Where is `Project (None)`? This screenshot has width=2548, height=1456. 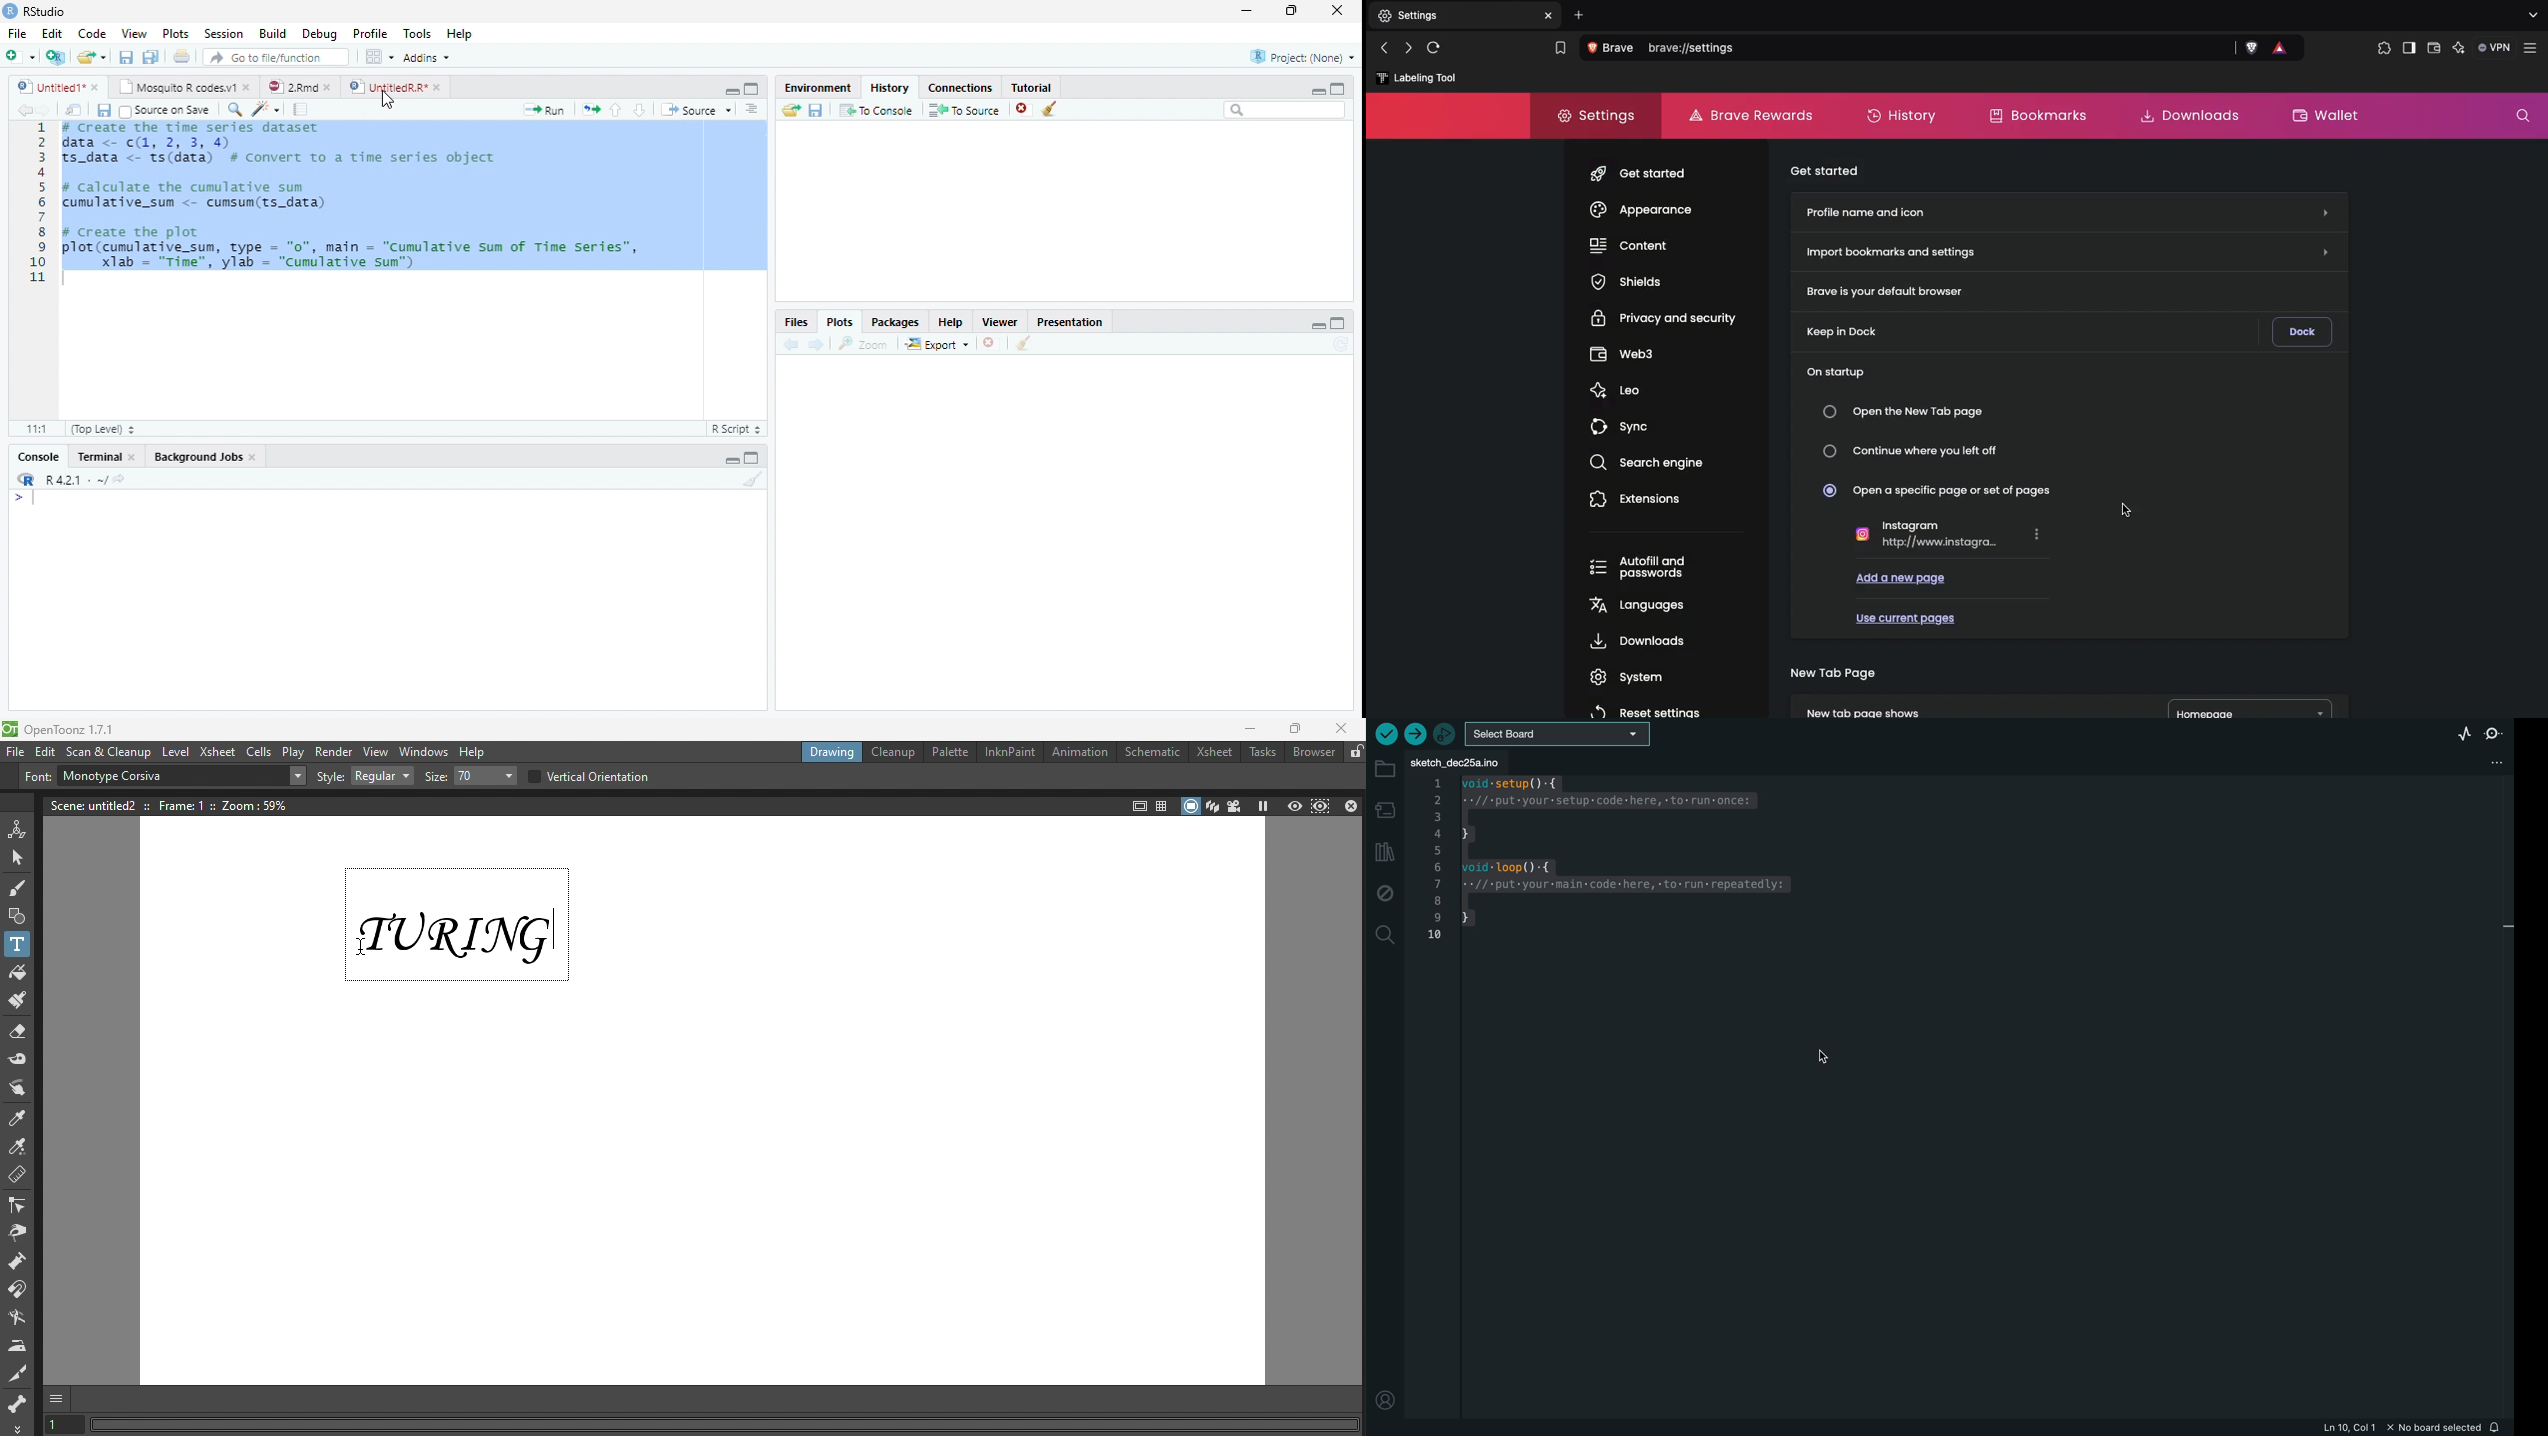
Project (None) is located at coordinates (1303, 57).